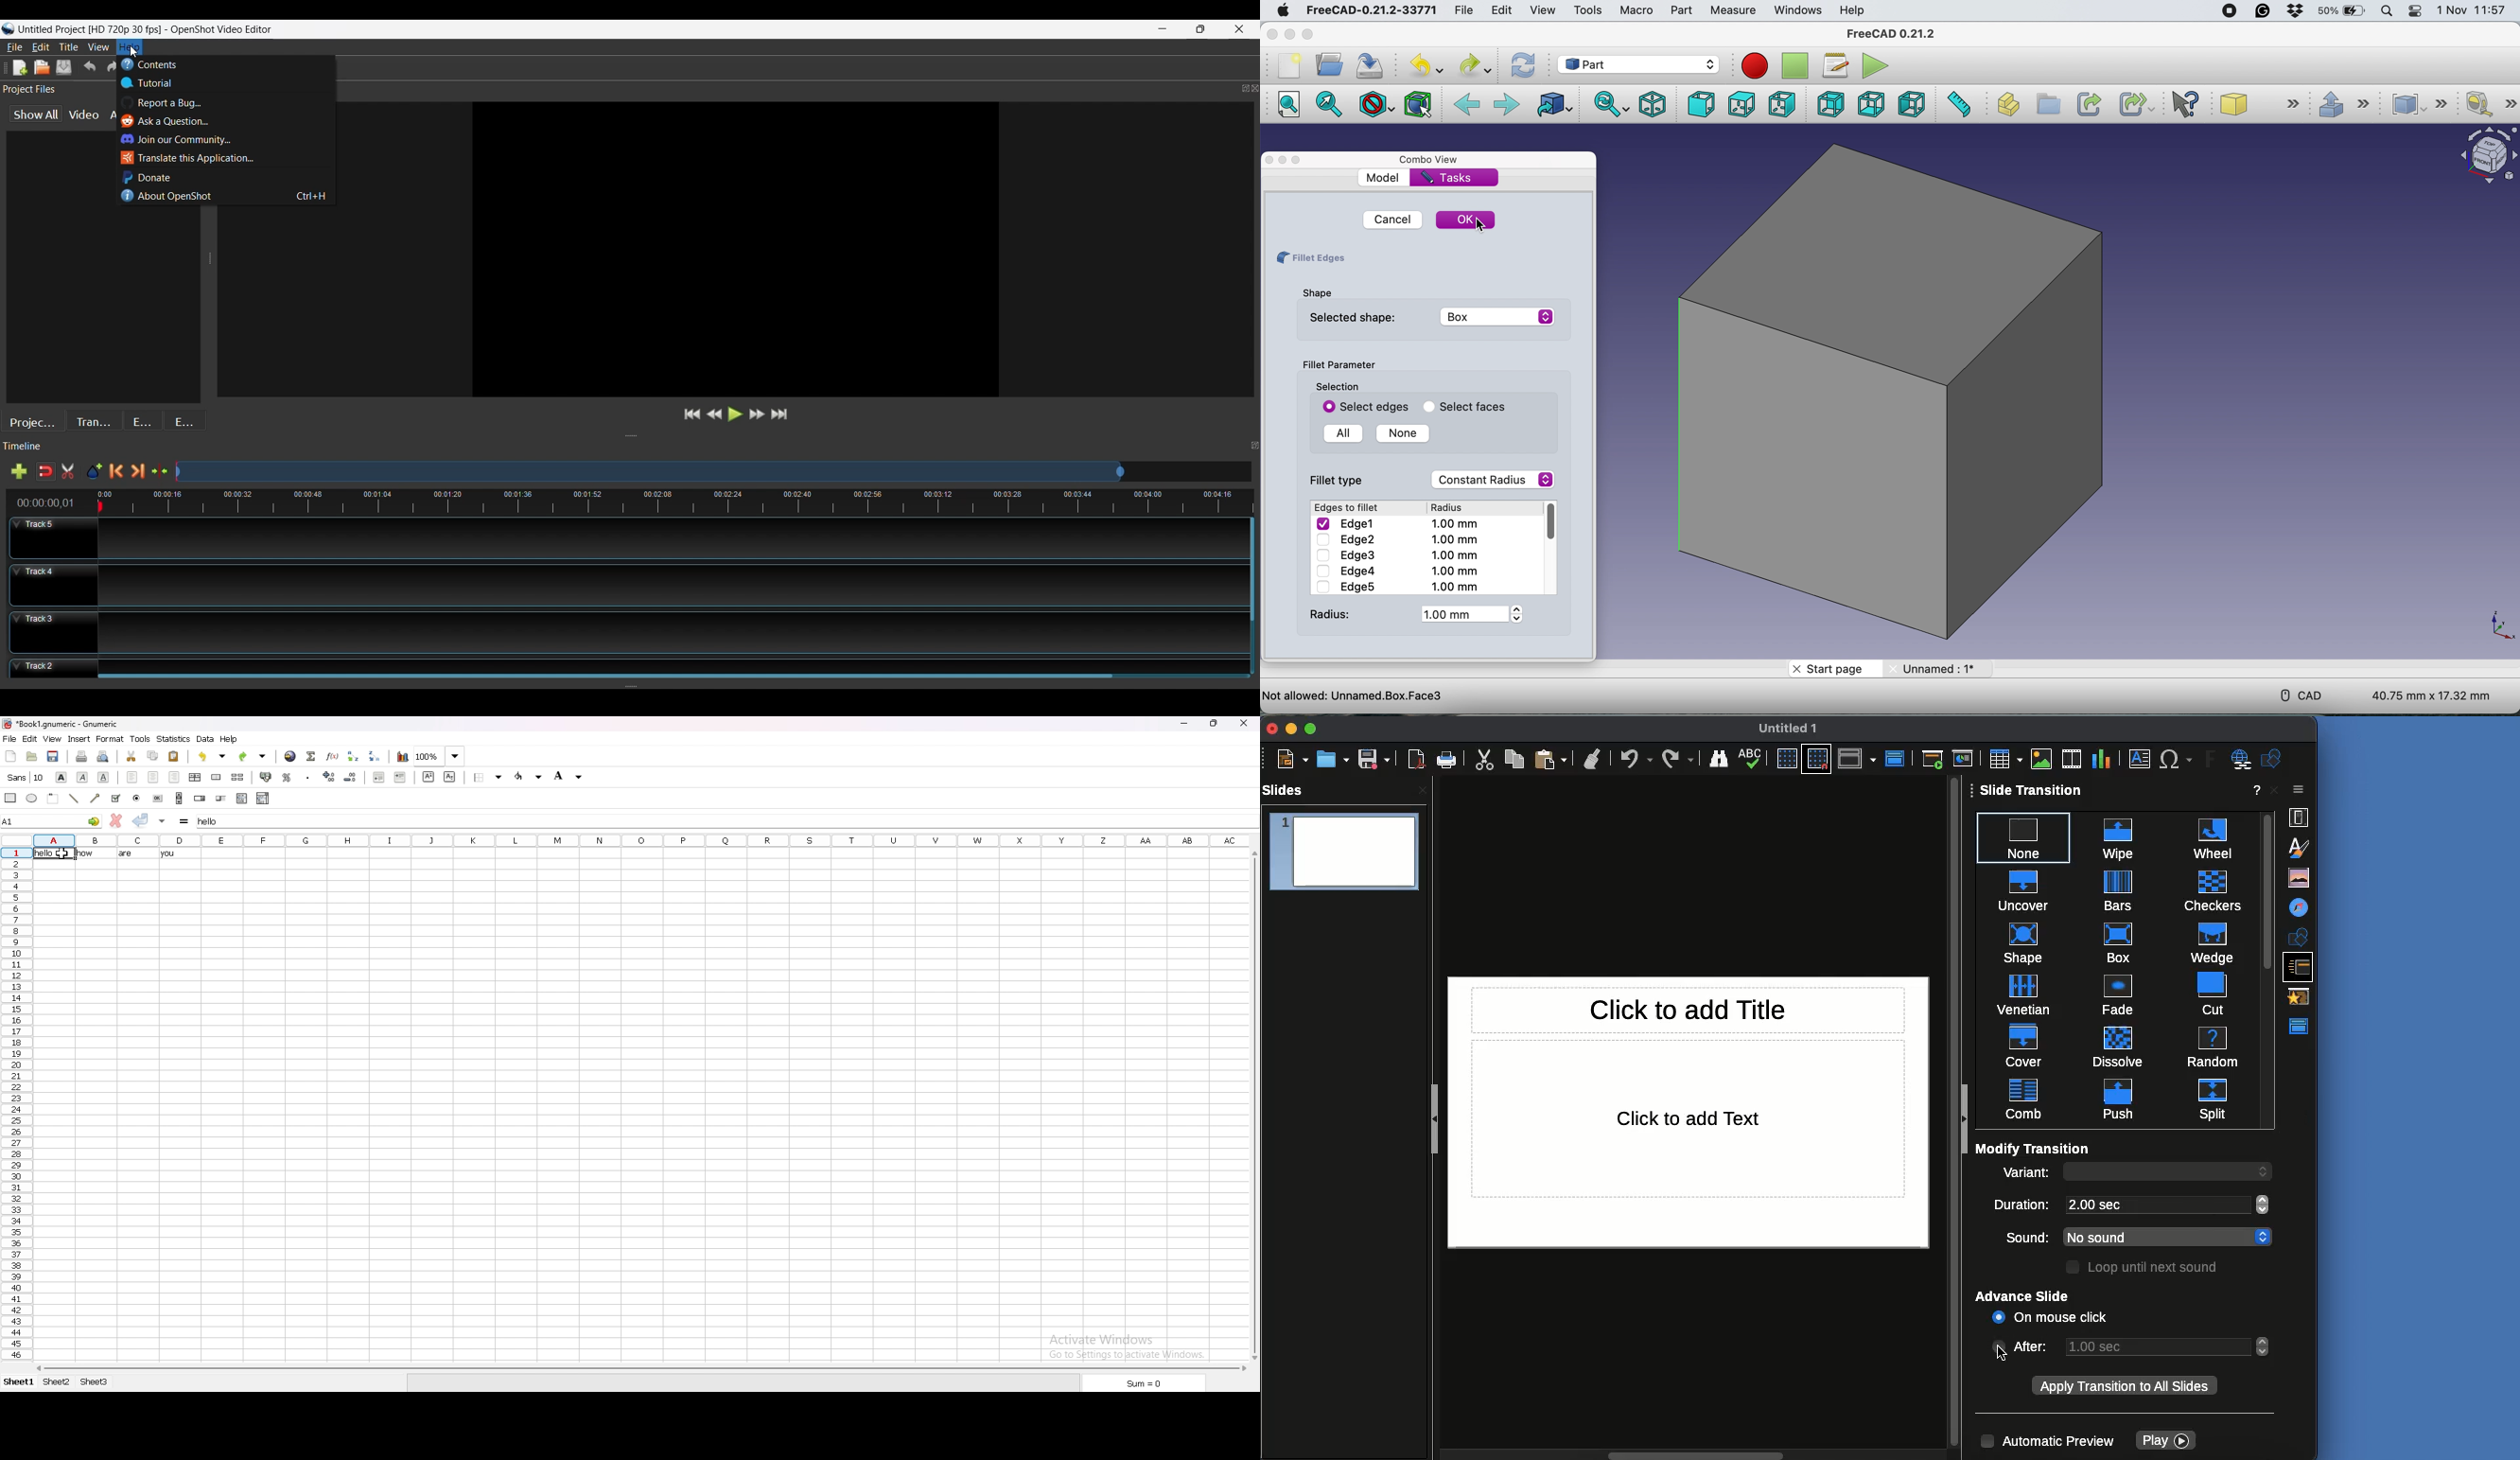 The width and height of the screenshot is (2520, 1484). What do you see at coordinates (2034, 1346) in the screenshot?
I see `After` at bounding box center [2034, 1346].